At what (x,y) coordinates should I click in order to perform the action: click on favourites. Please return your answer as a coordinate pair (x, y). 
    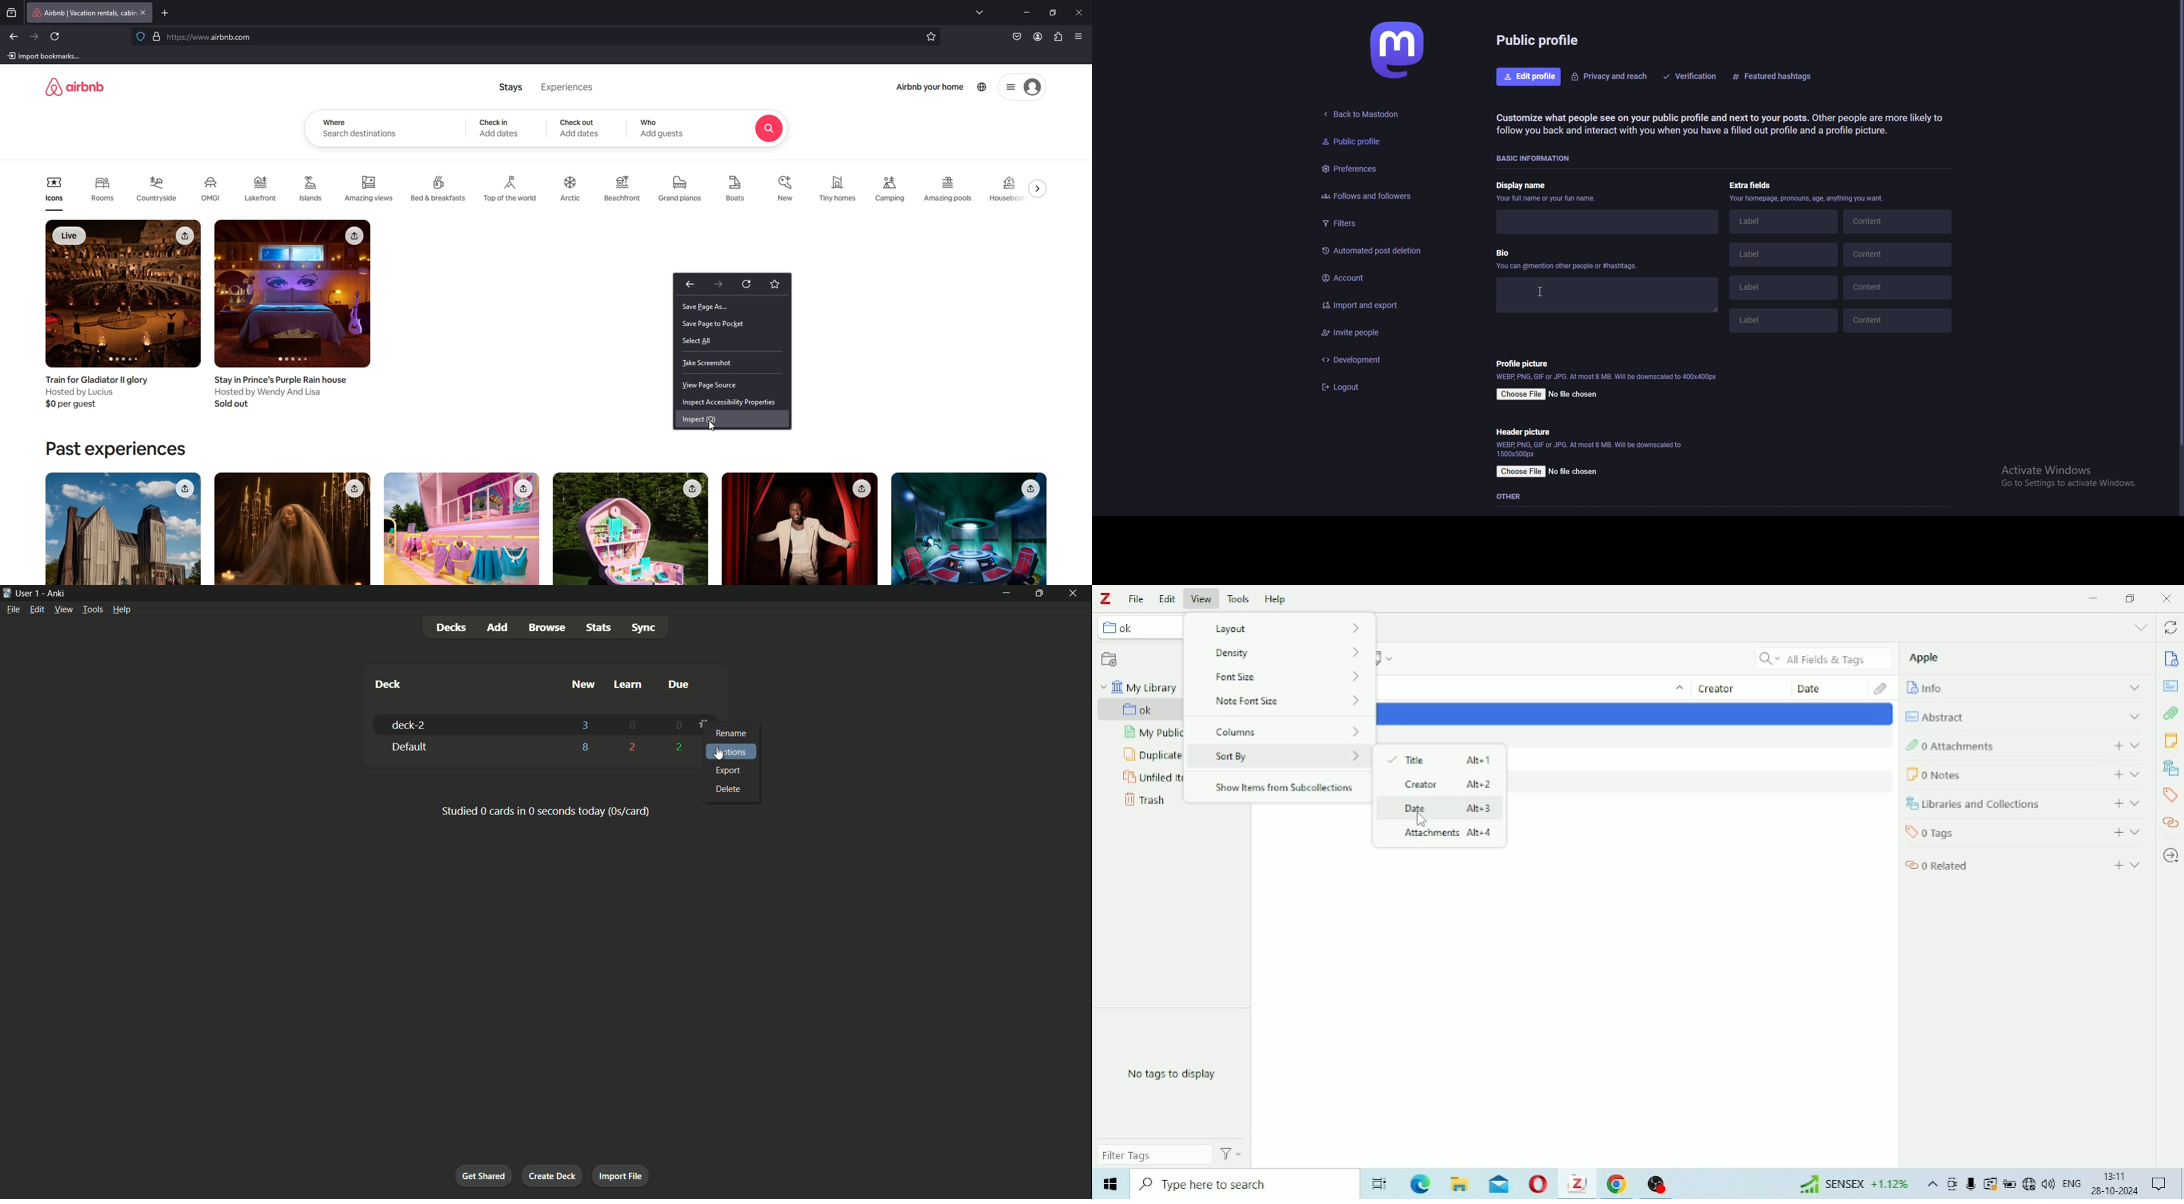
    Looking at the image, I should click on (774, 284).